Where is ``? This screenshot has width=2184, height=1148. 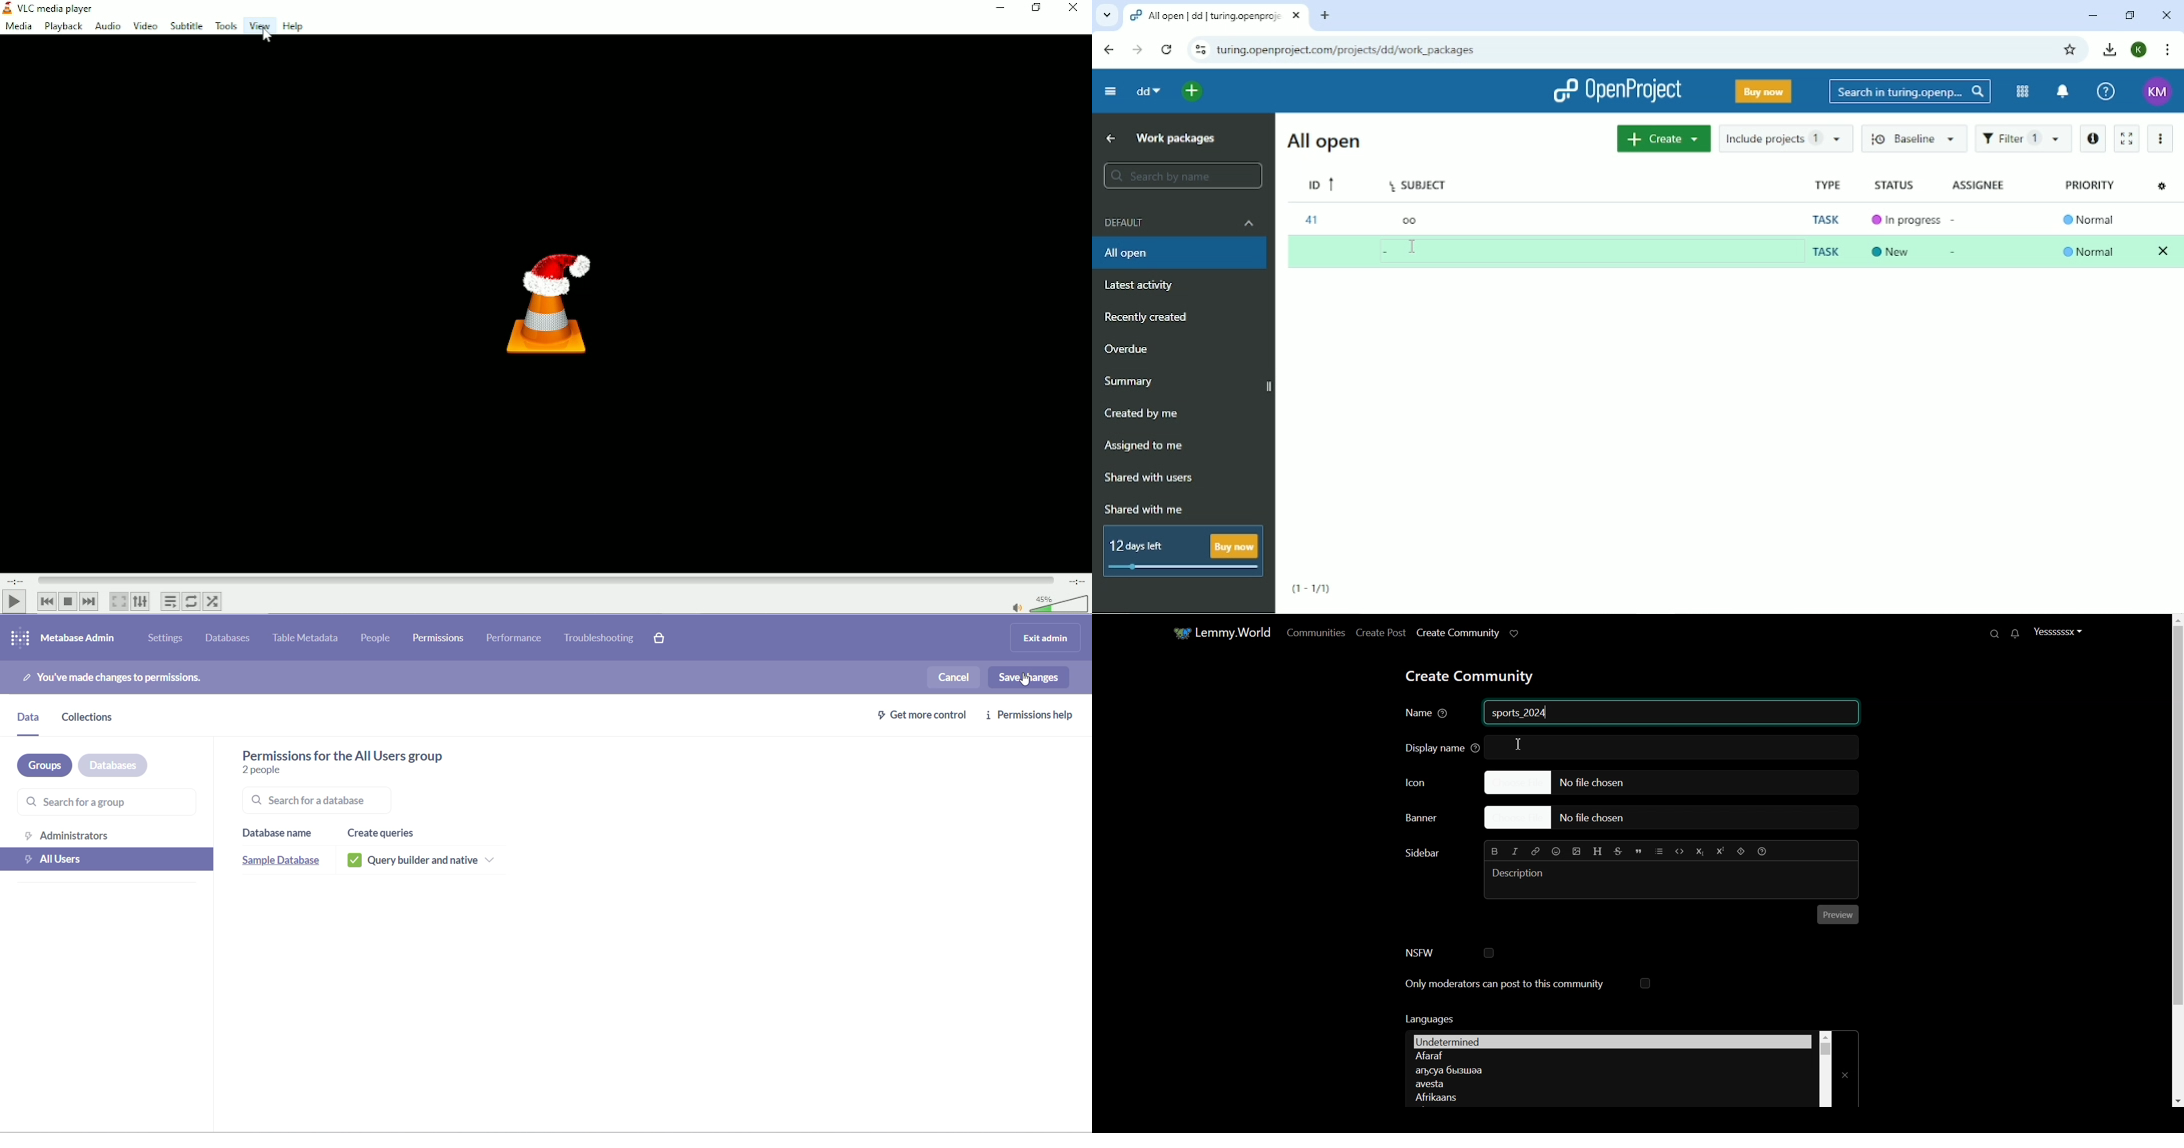  is located at coordinates (1471, 677).